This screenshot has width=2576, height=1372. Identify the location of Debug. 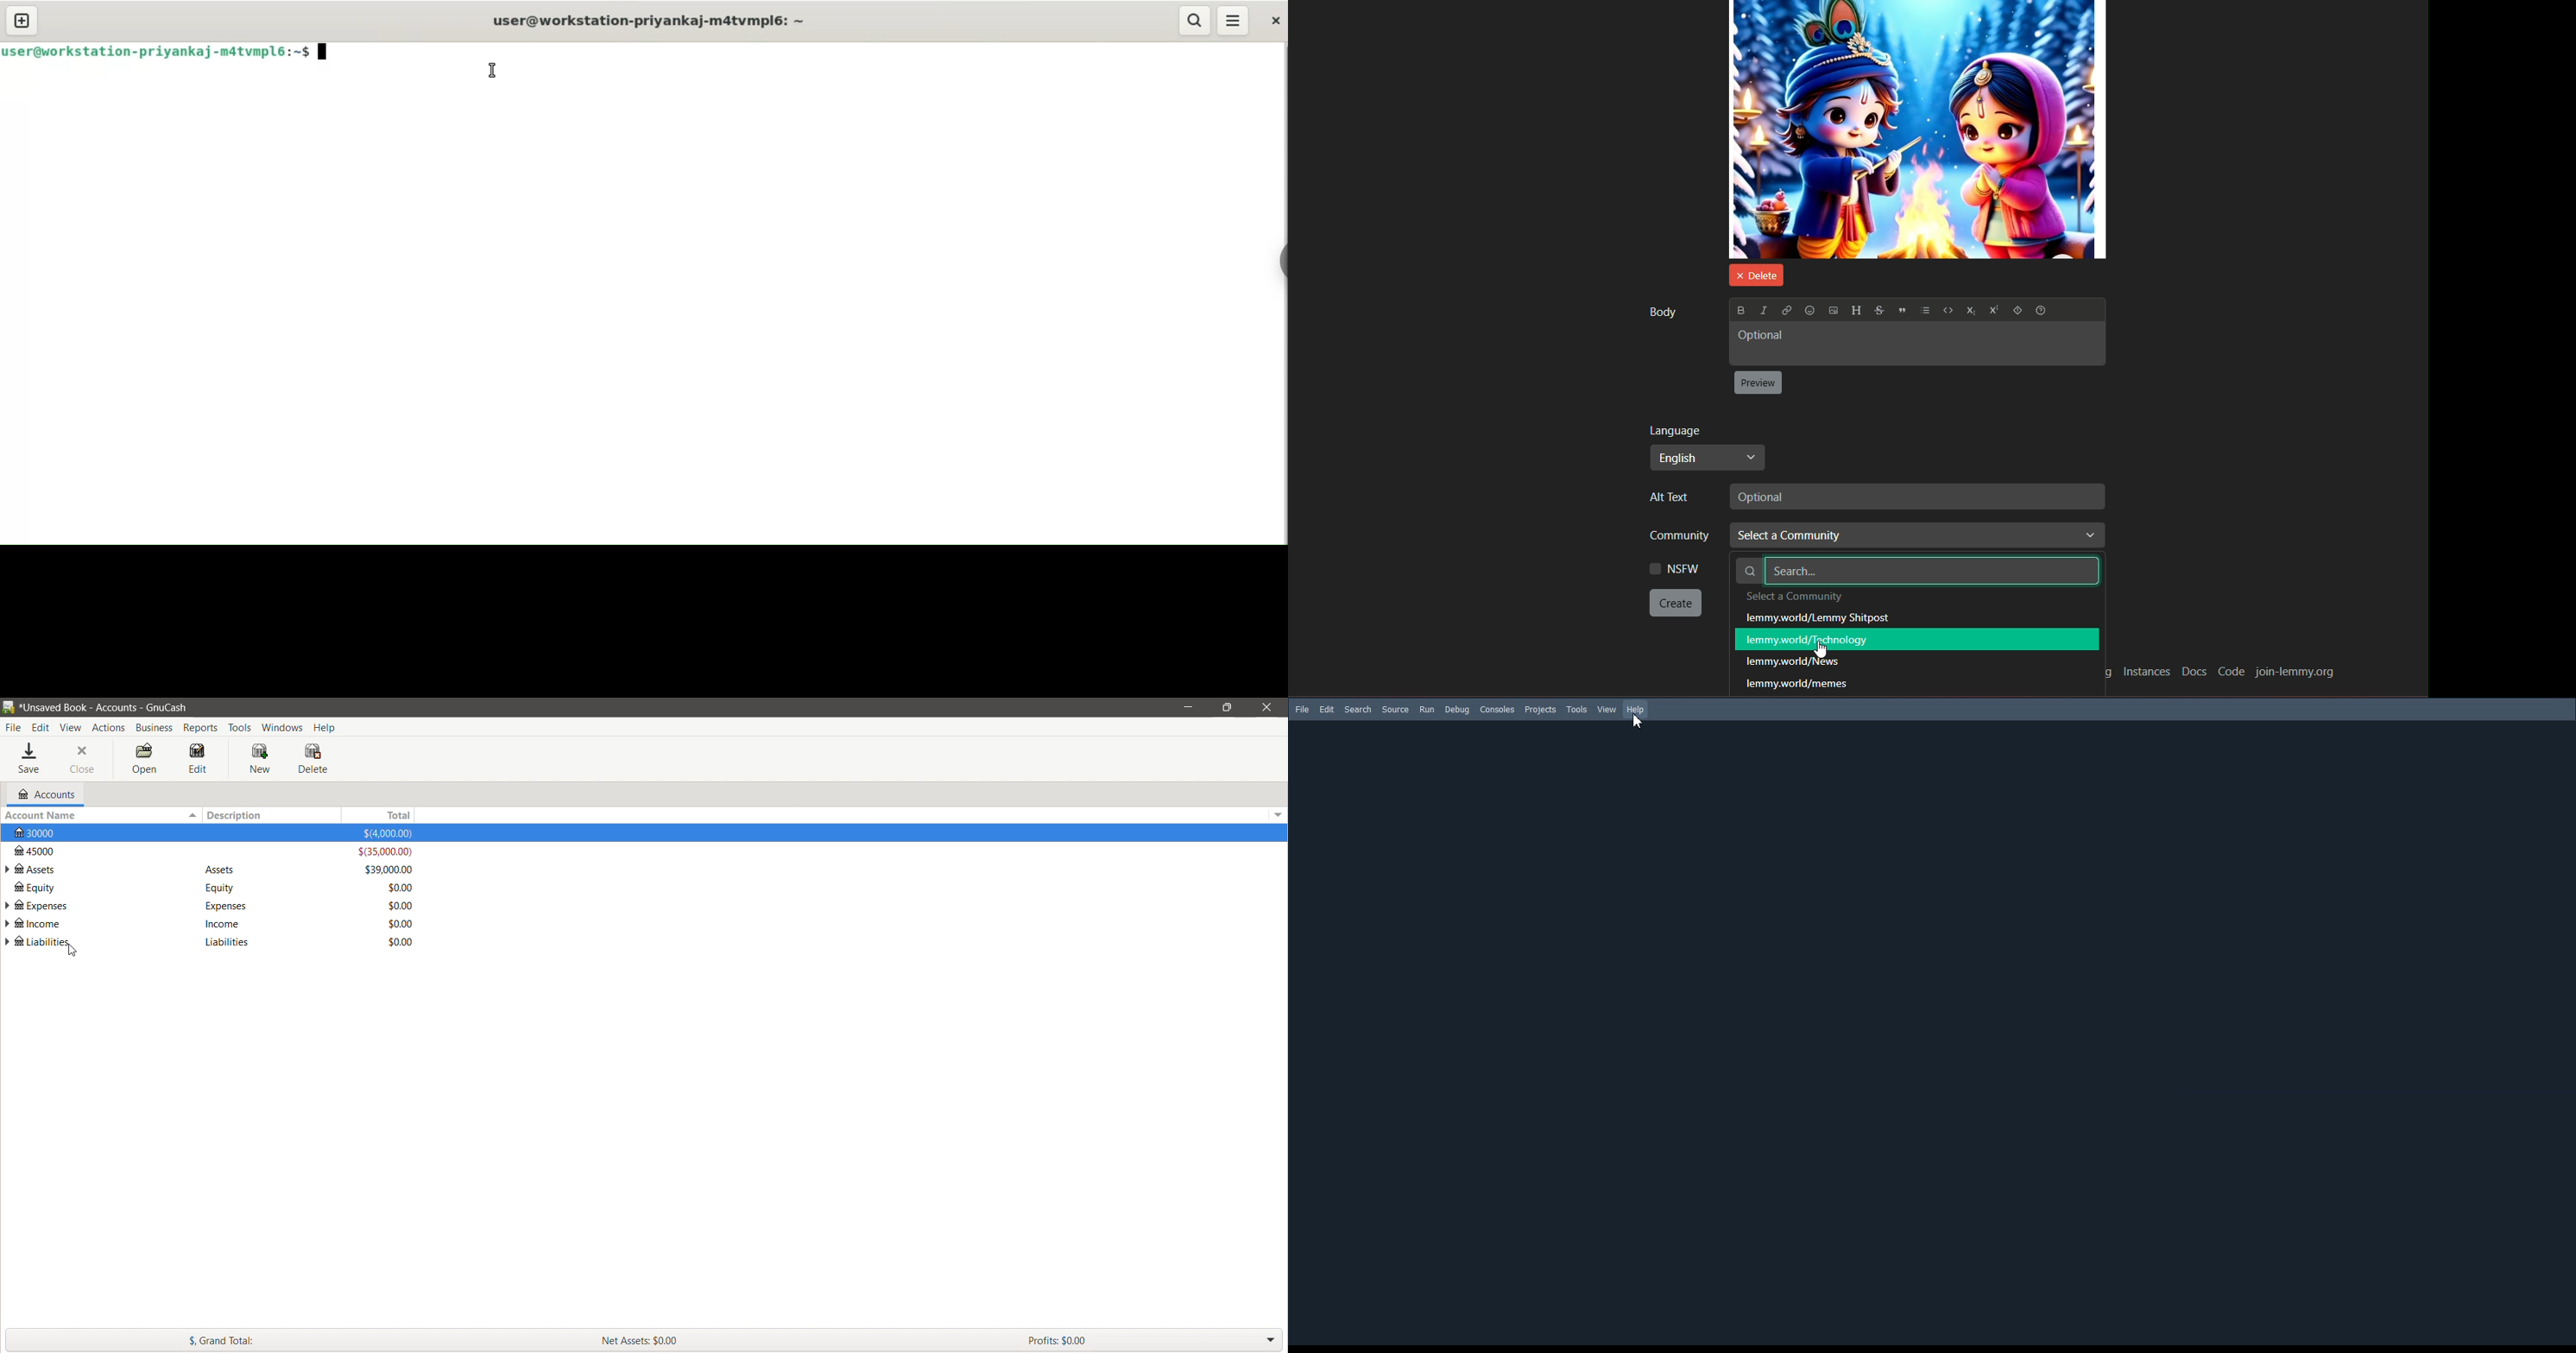
(1457, 710).